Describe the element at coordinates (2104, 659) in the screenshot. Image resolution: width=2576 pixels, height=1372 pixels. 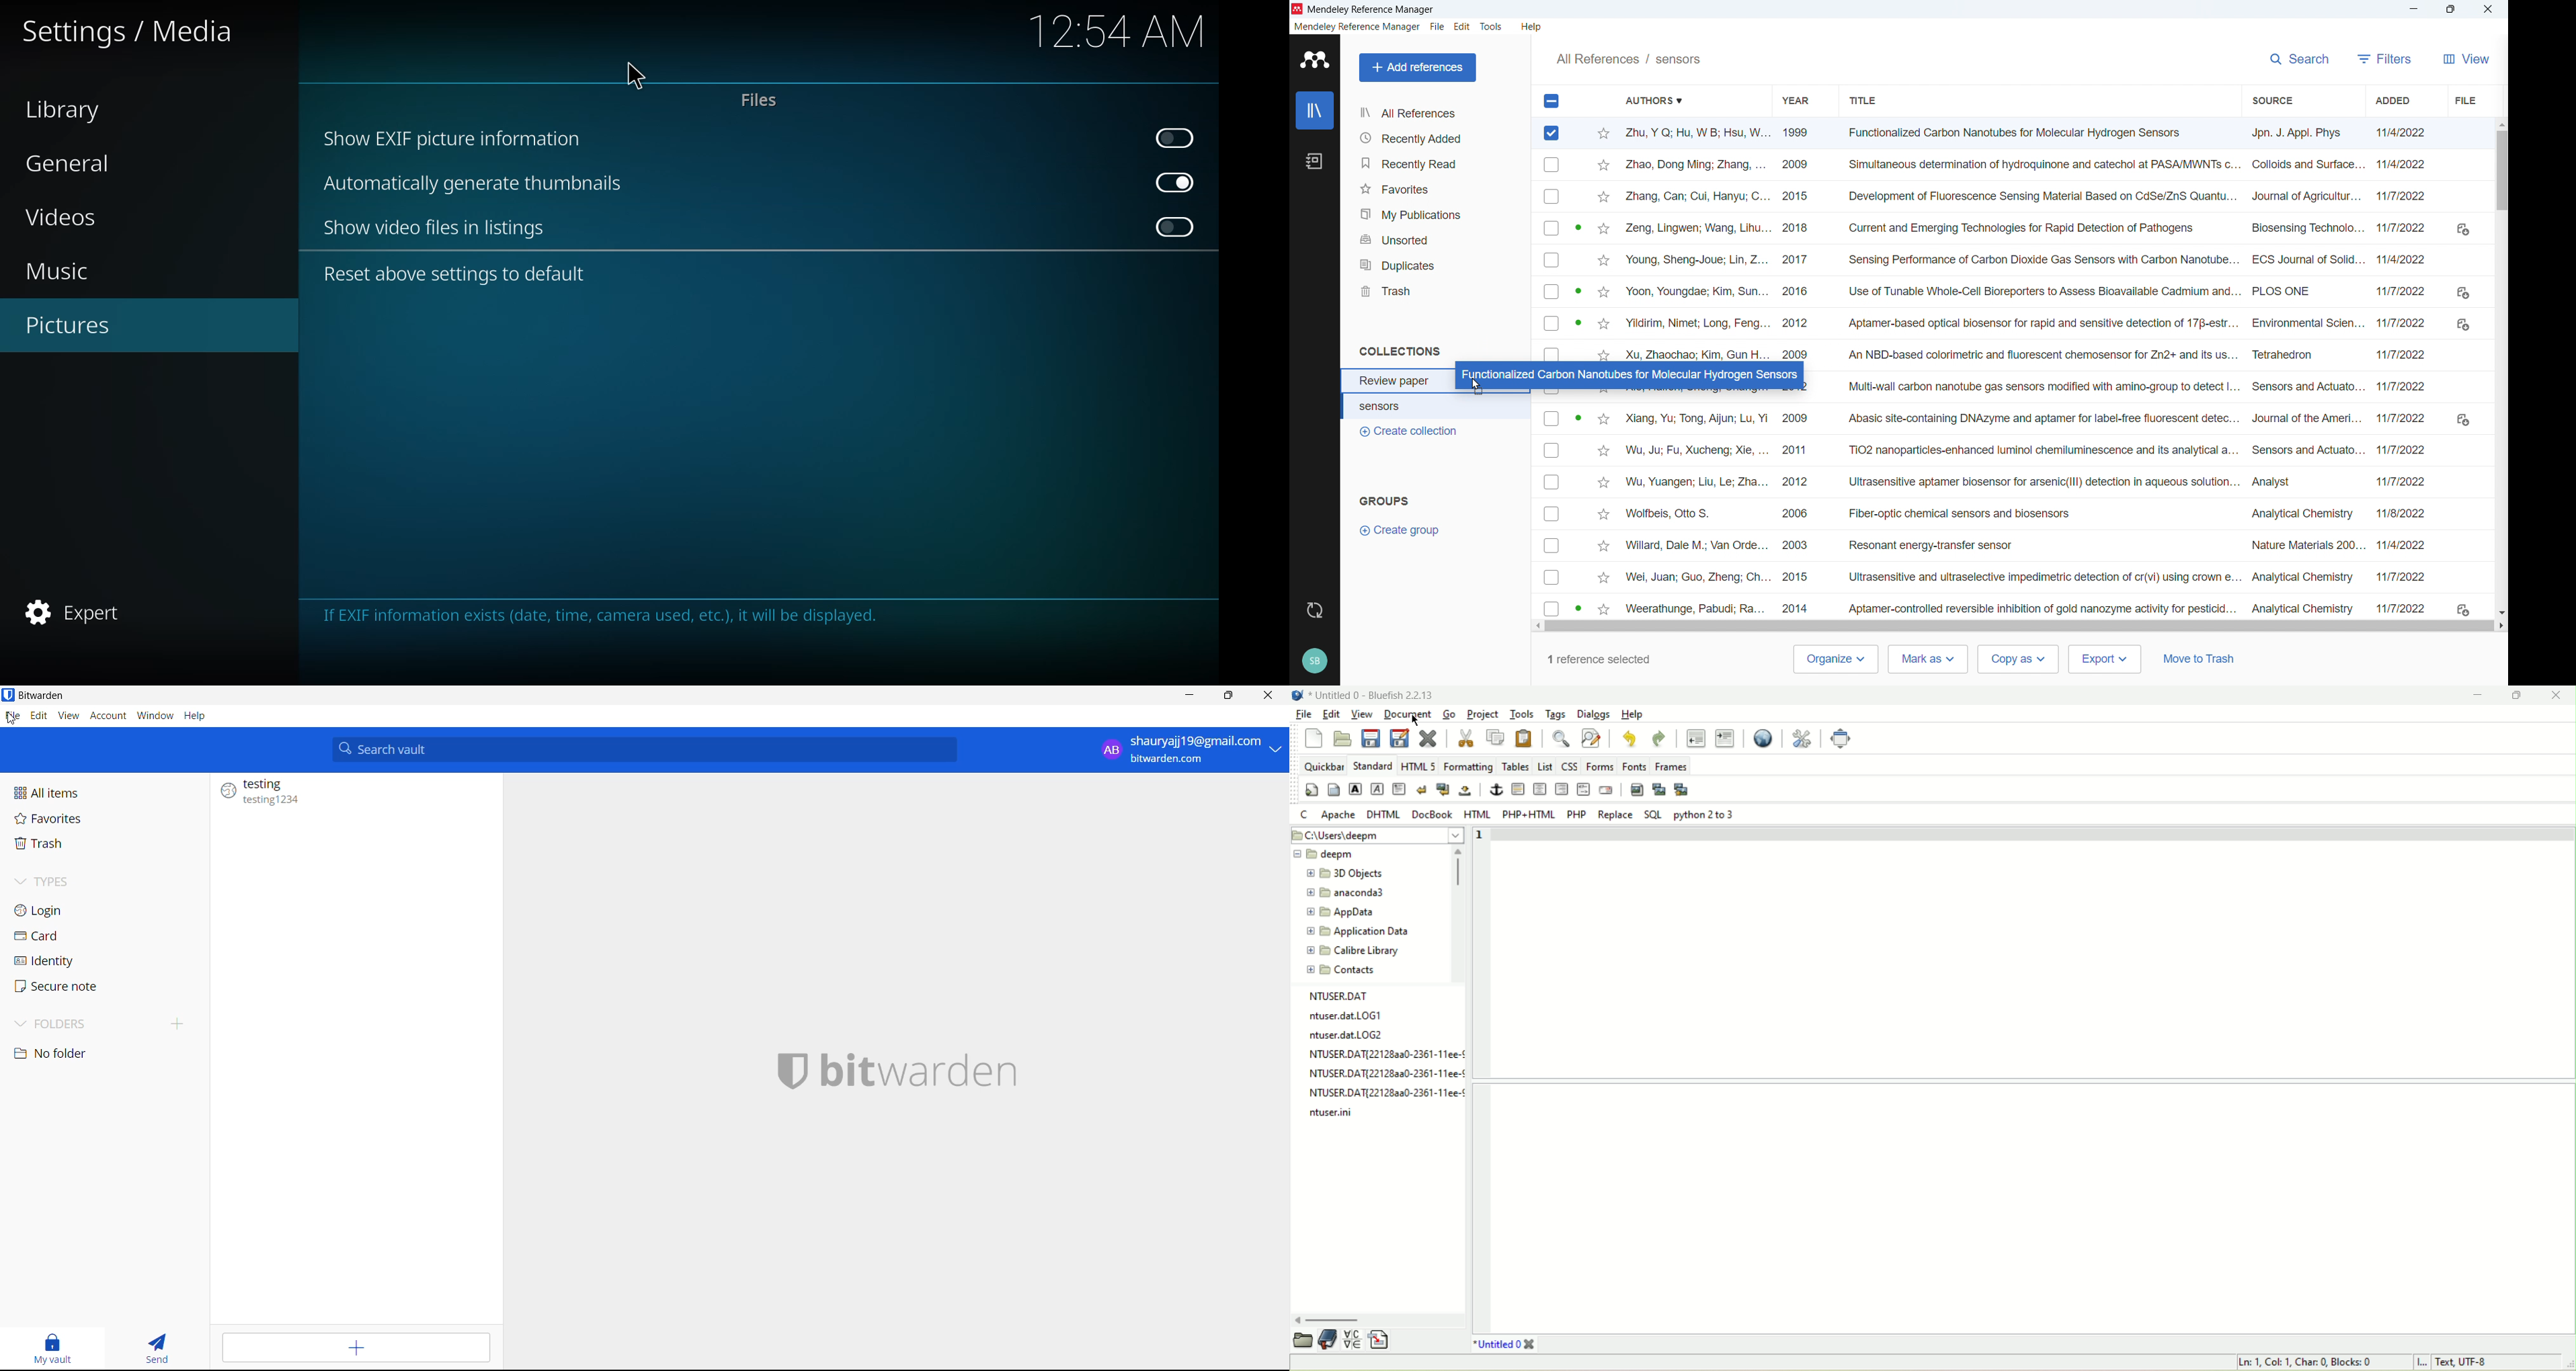
I see `Export` at that location.